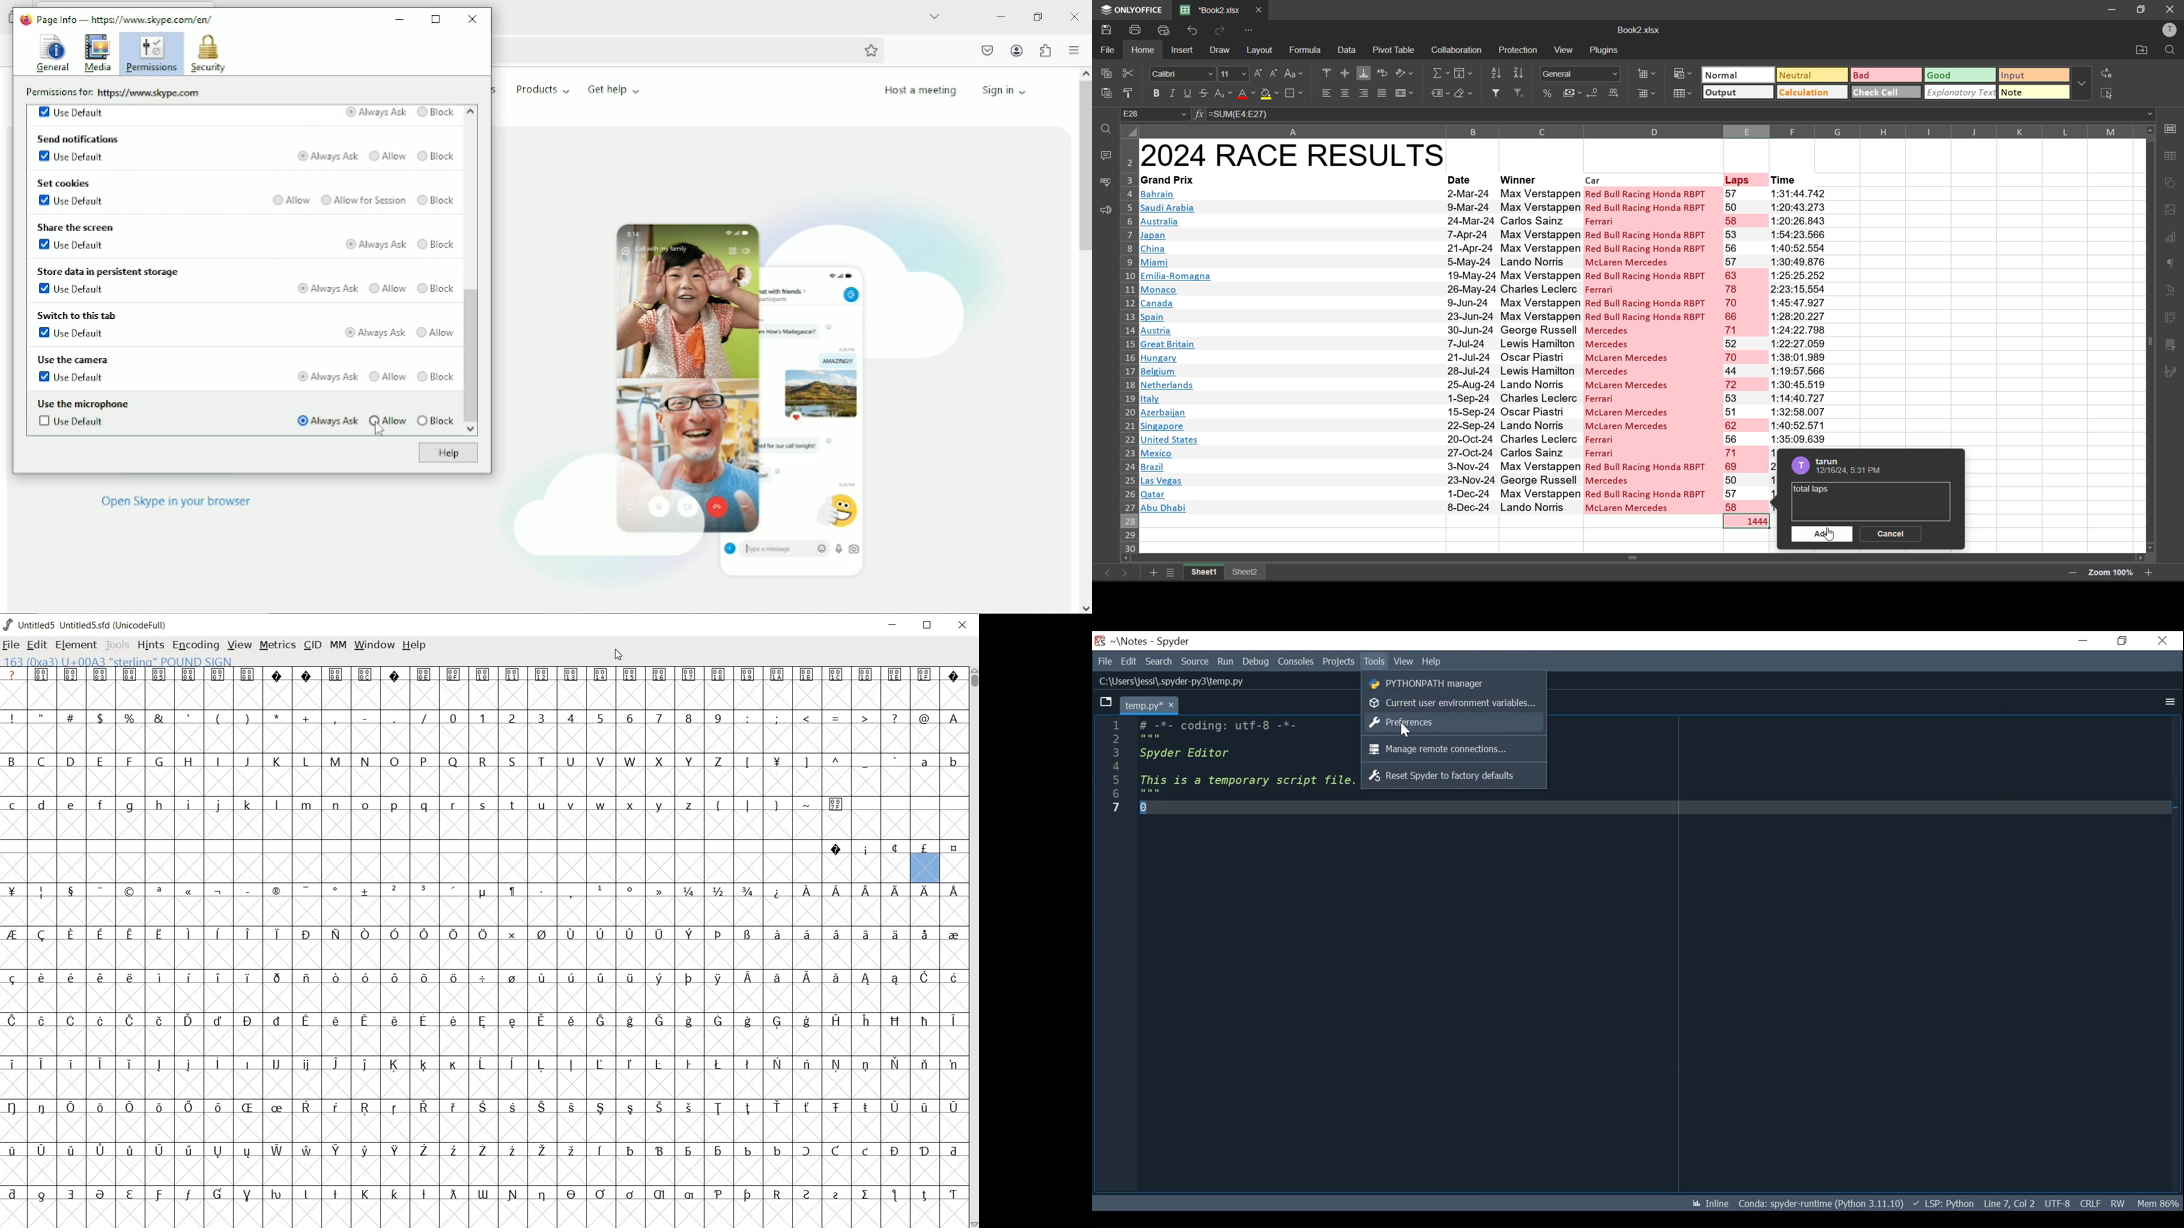 This screenshot has width=2184, height=1232. What do you see at coordinates (630, 980) in the screenshot?
I see `Symbol` at bounding box center [630, 980].